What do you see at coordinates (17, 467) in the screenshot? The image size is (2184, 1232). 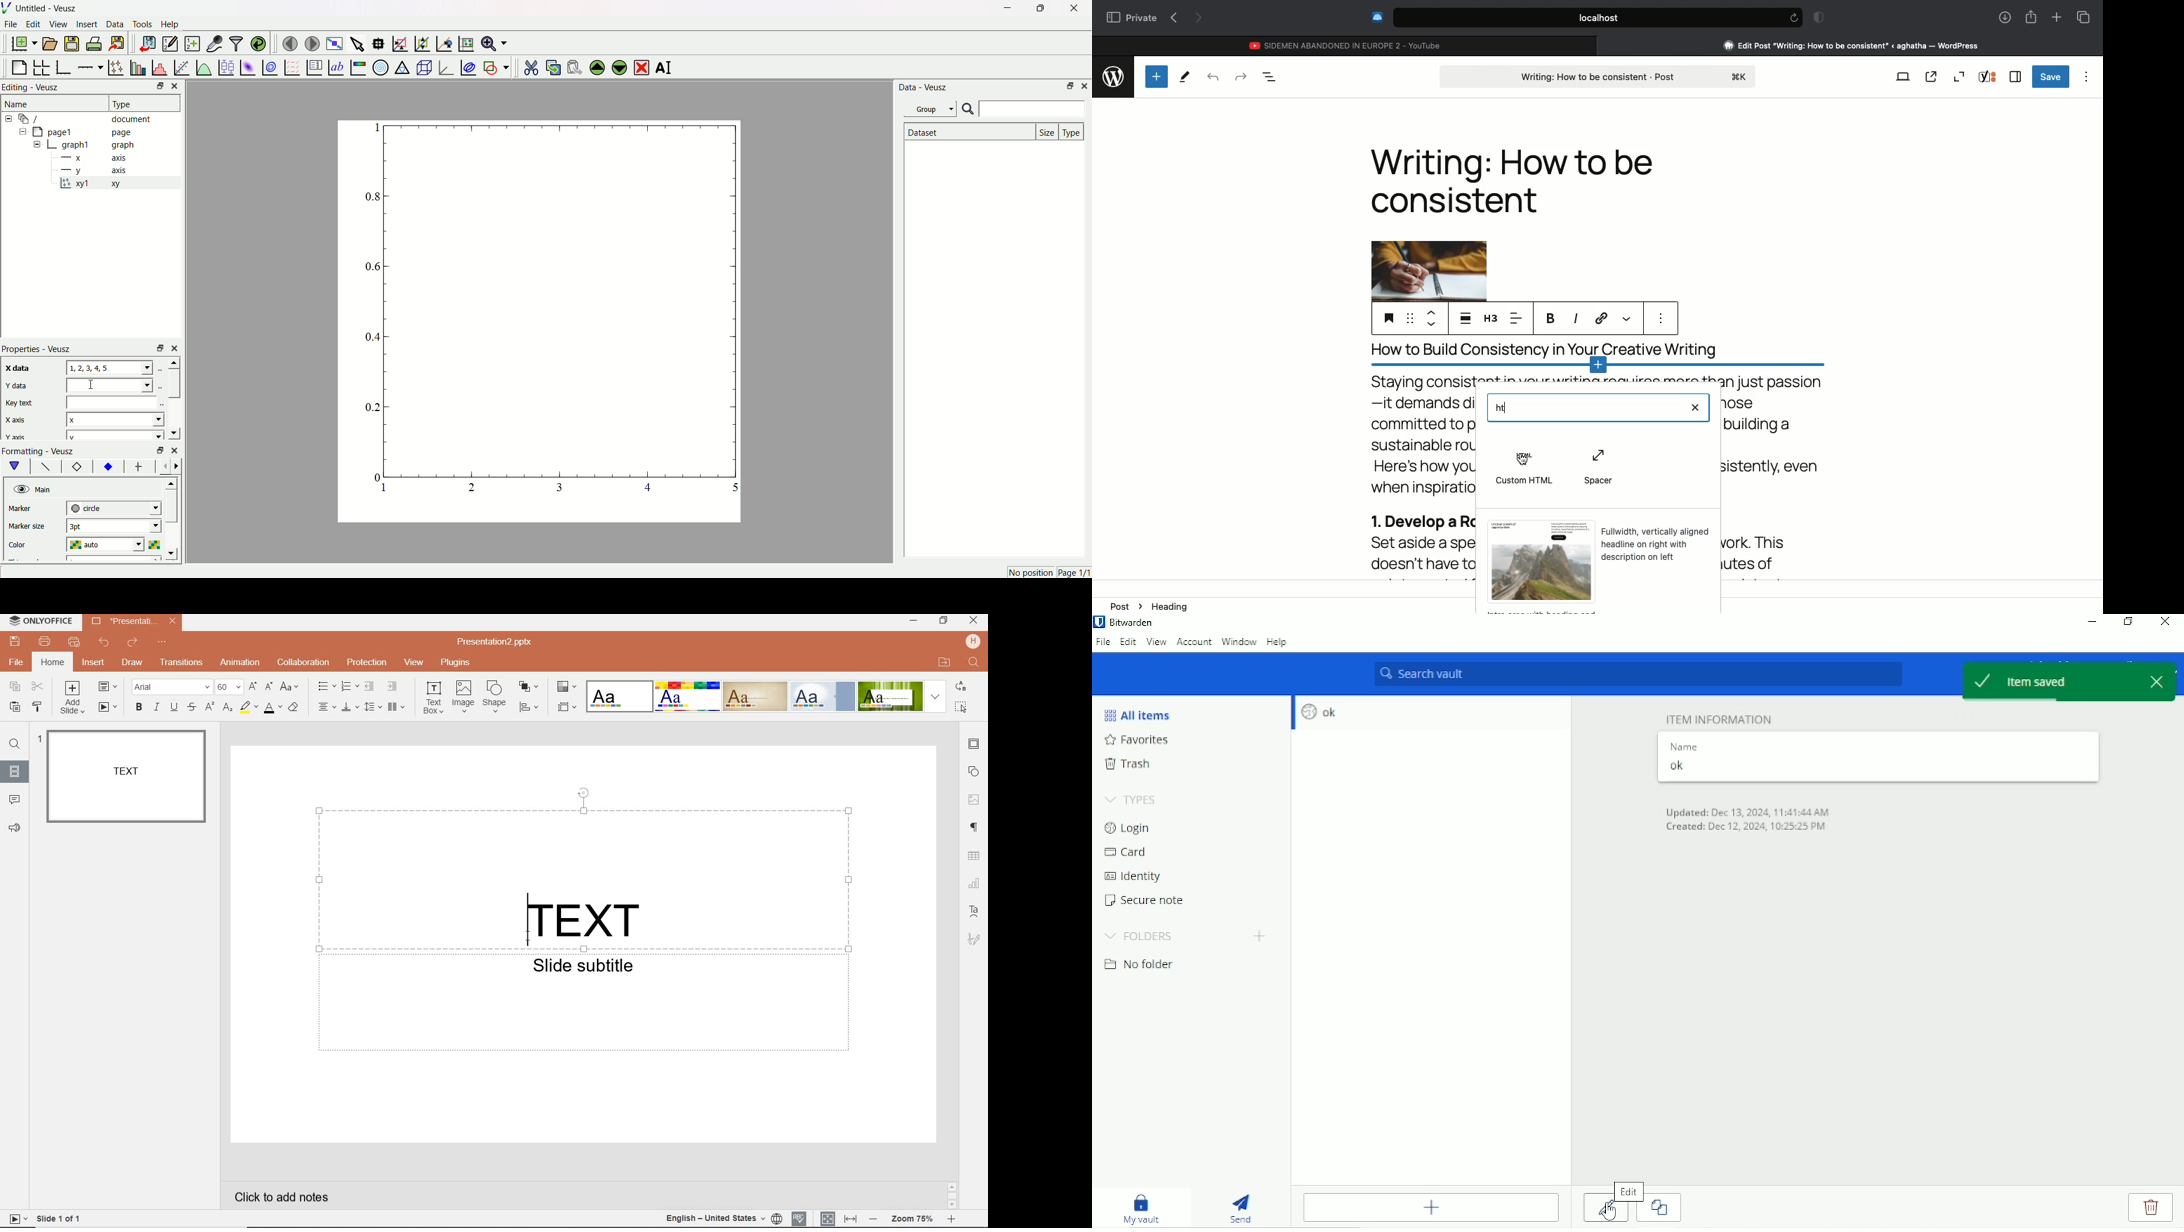 I see `main` at bounding box center [17, 467].